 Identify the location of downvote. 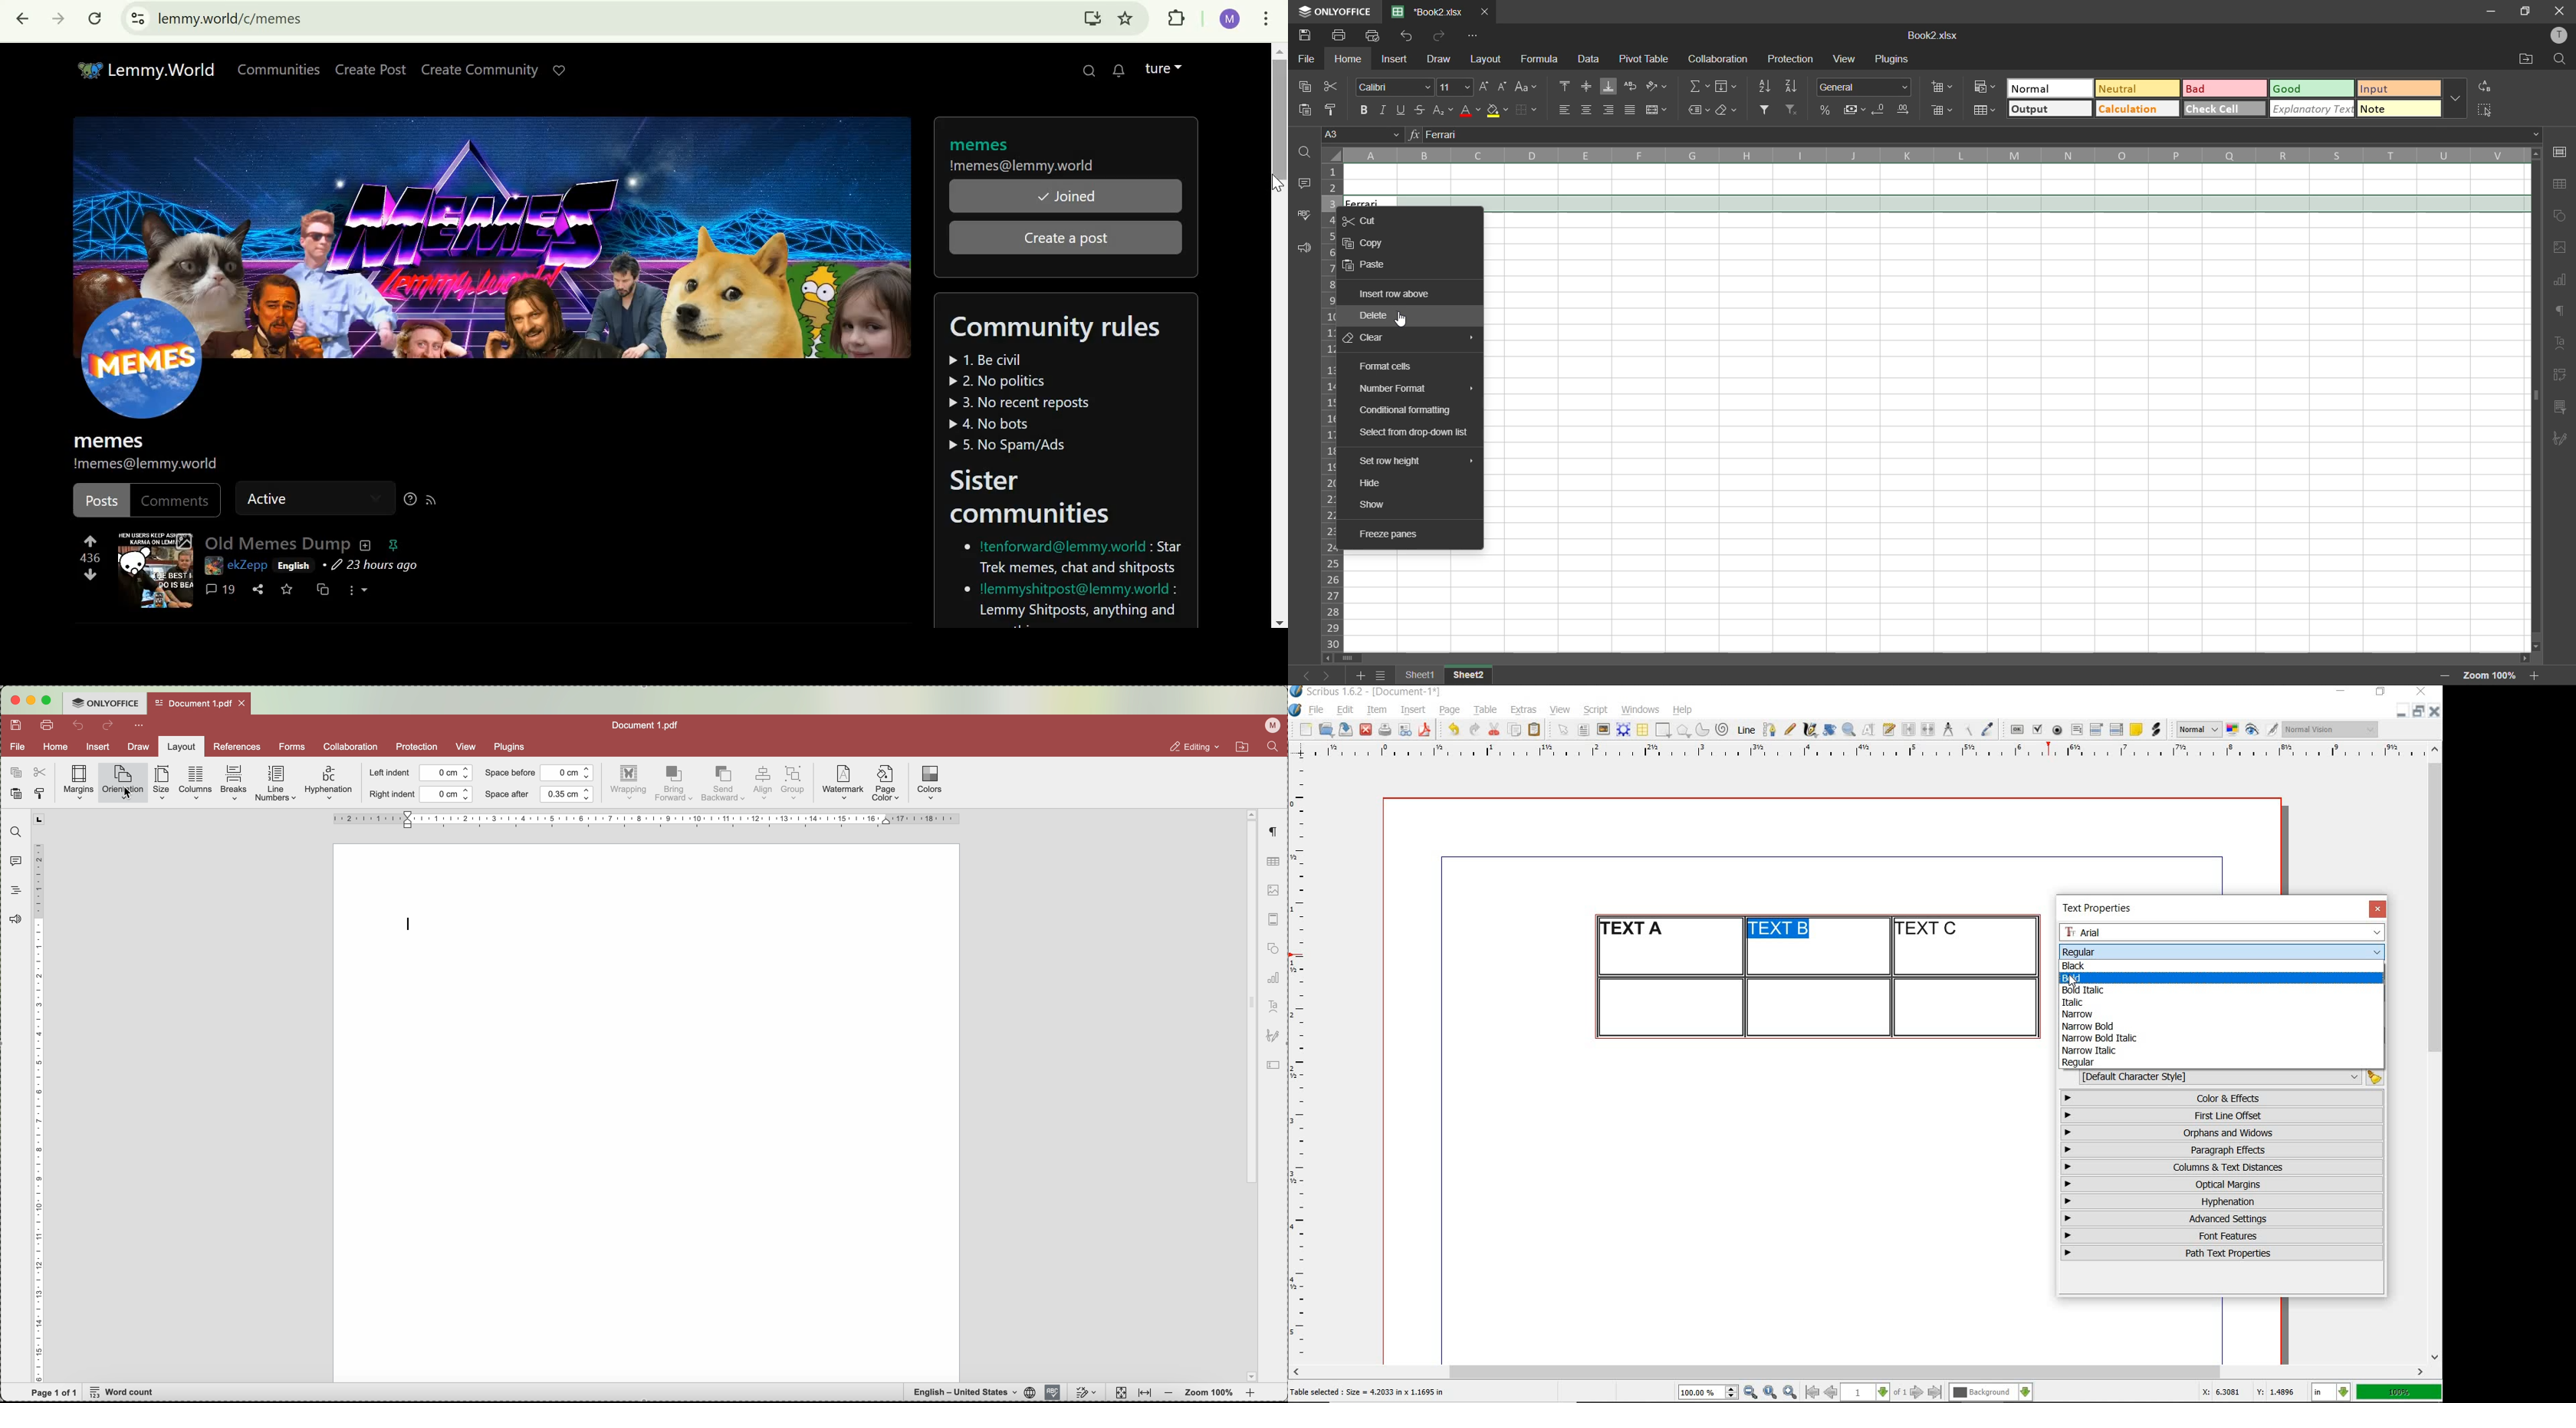
(91, 576).